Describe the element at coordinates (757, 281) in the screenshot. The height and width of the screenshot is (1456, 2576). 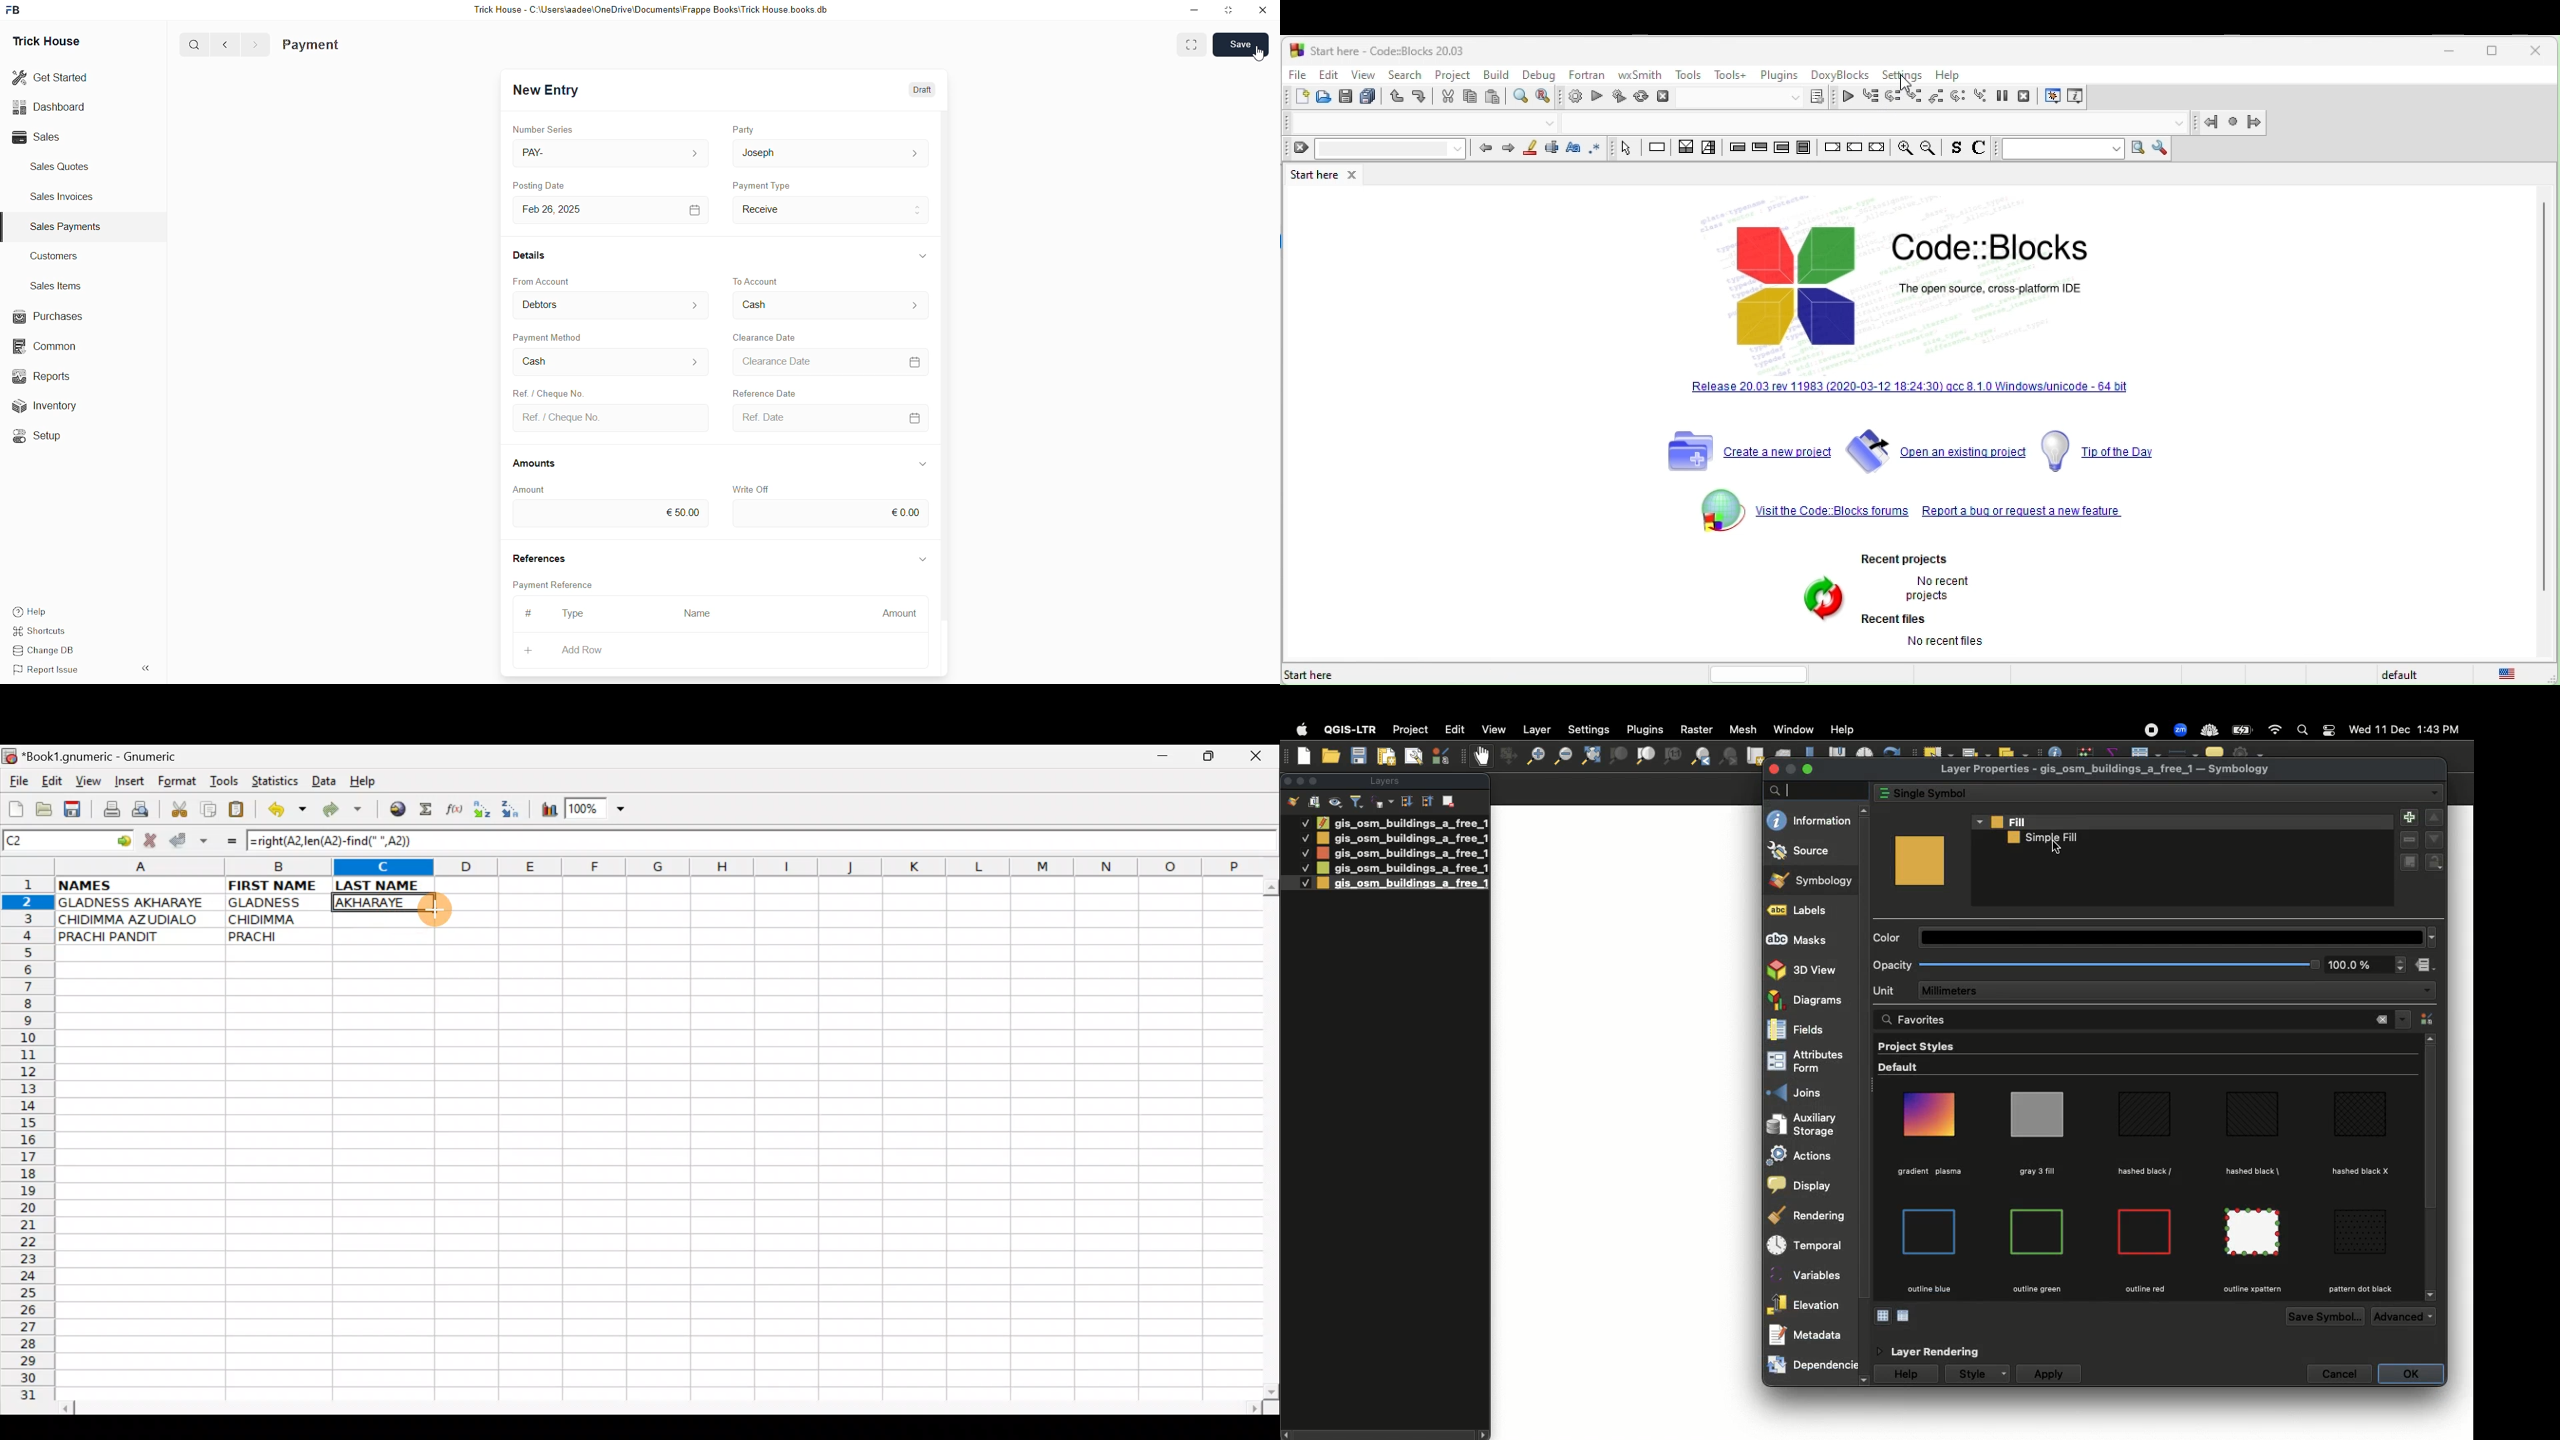
I see `To Account` at that location.